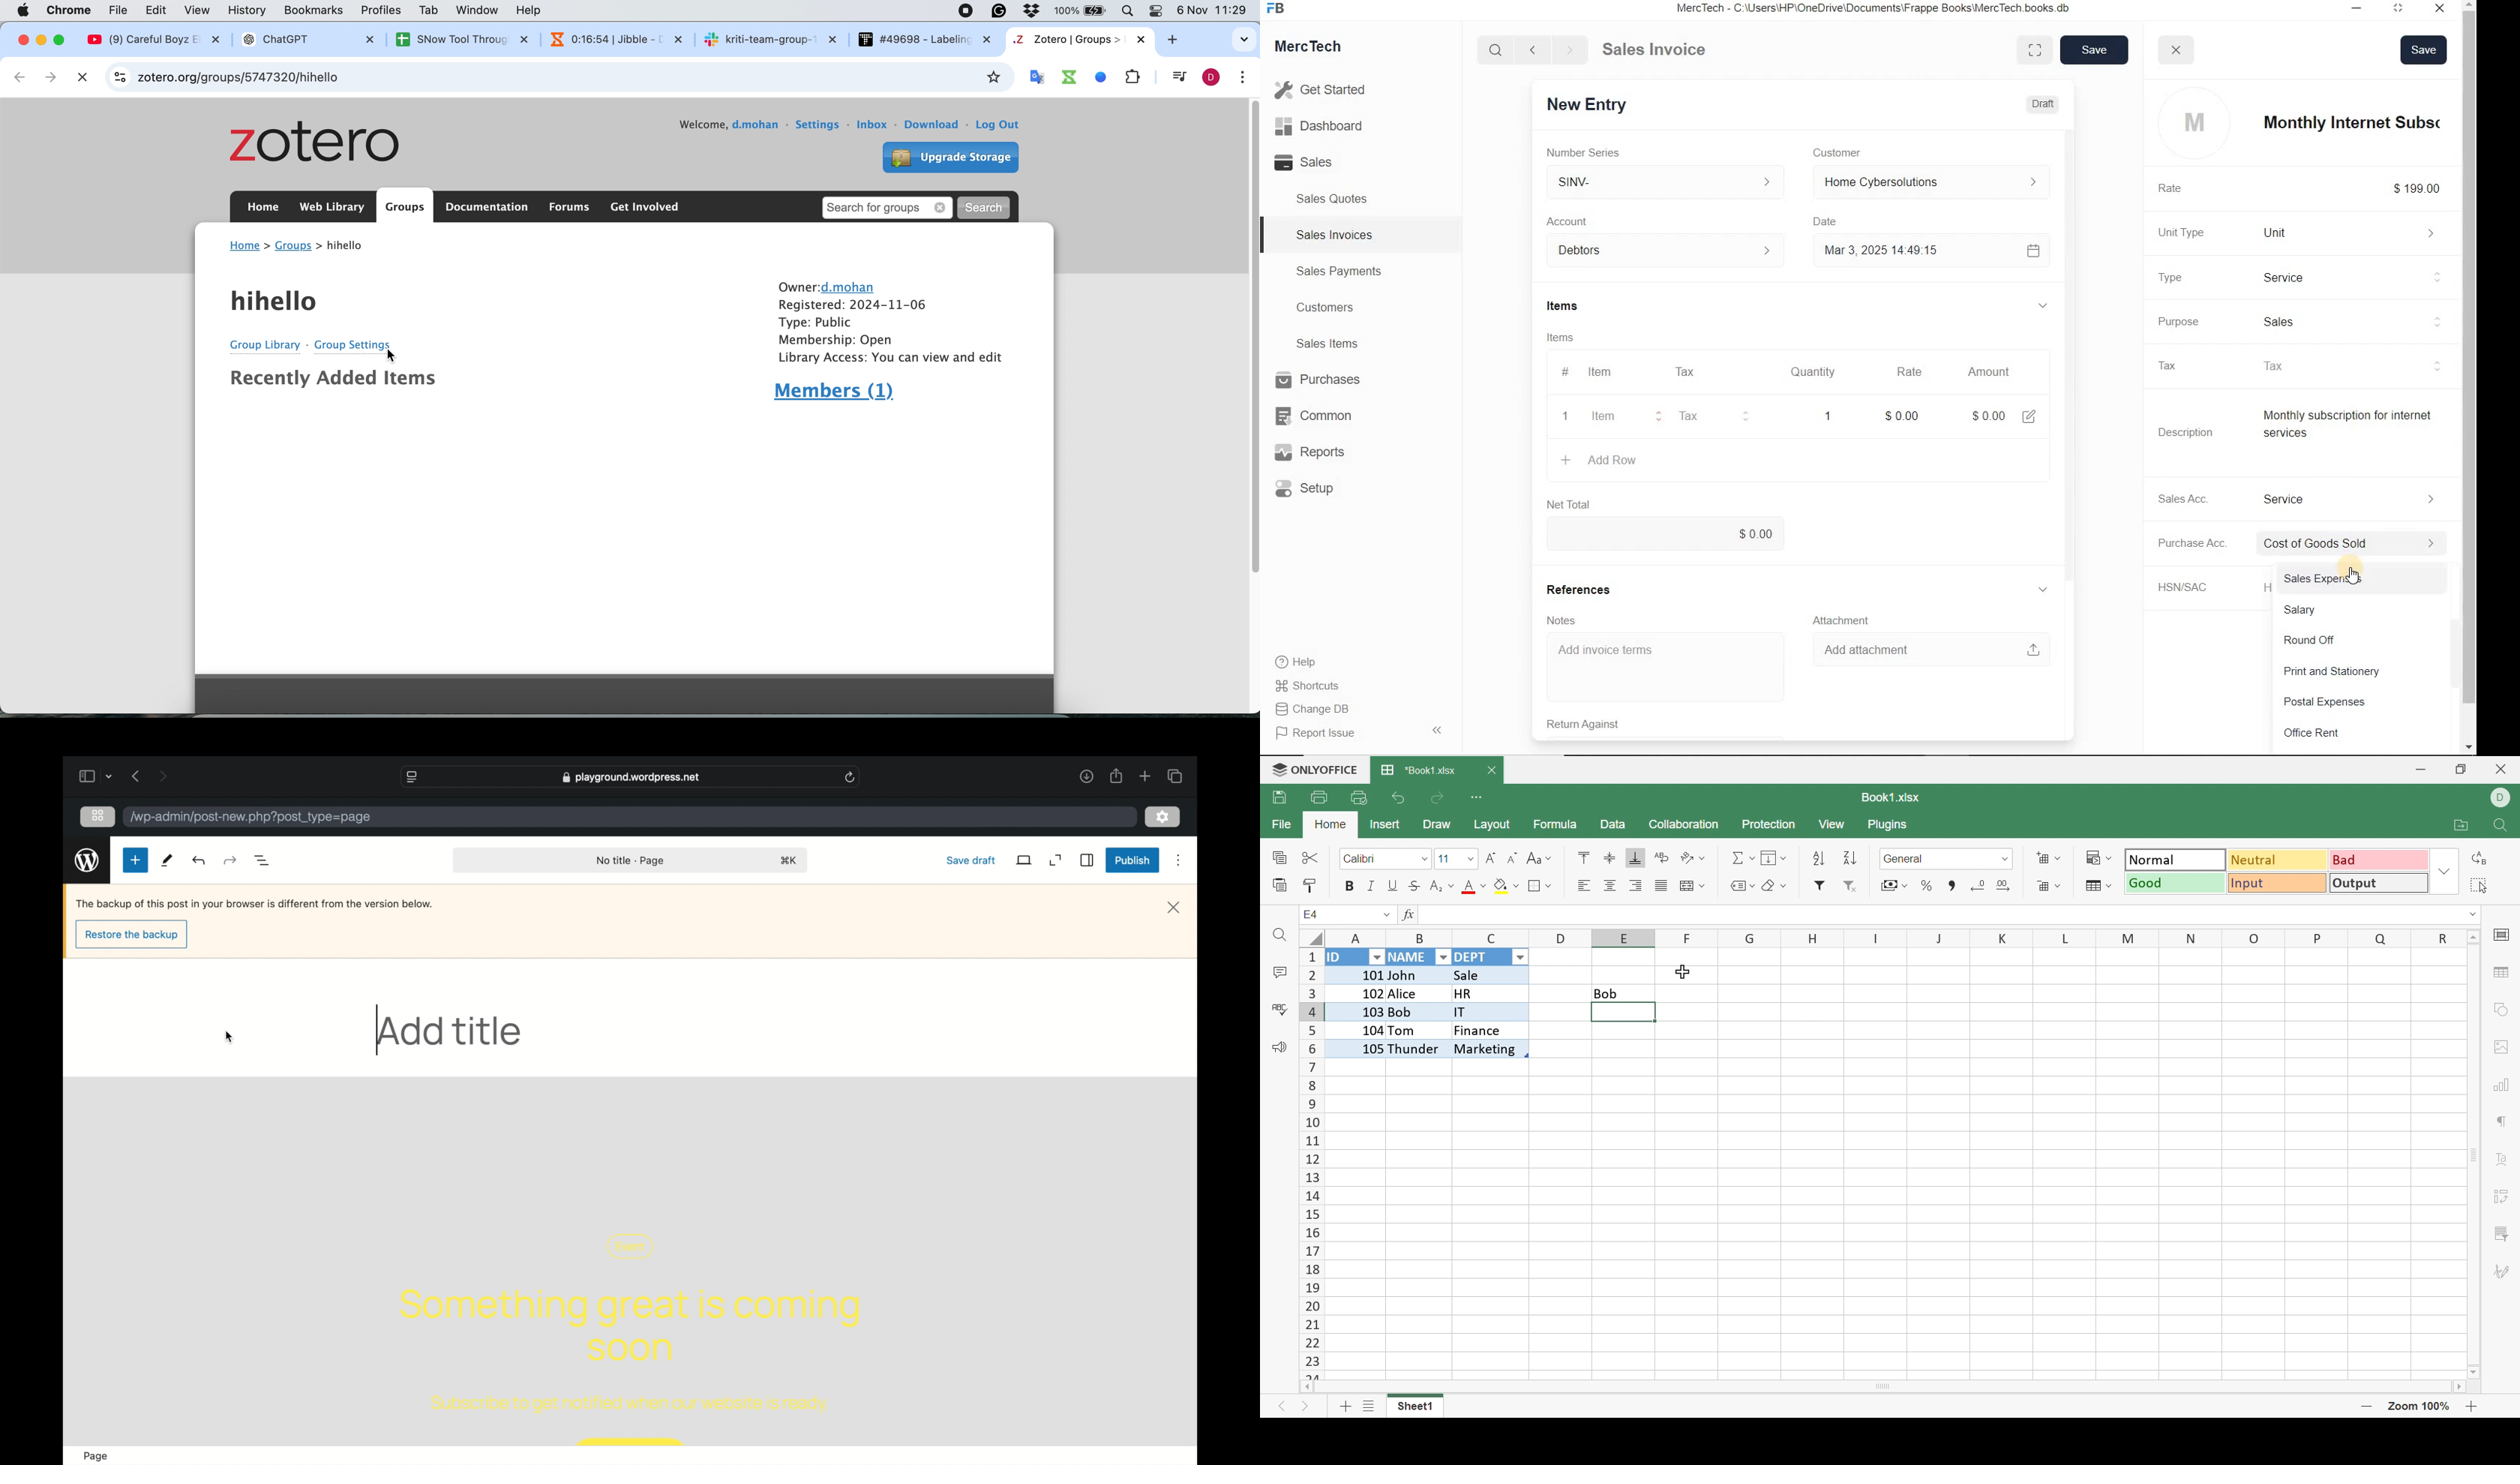 This screenshot has width=2520, height=1484. What do you see at coordinates (2357, 232) in the screenshot?
I see `Unit` at bounding box center [2357, 232].